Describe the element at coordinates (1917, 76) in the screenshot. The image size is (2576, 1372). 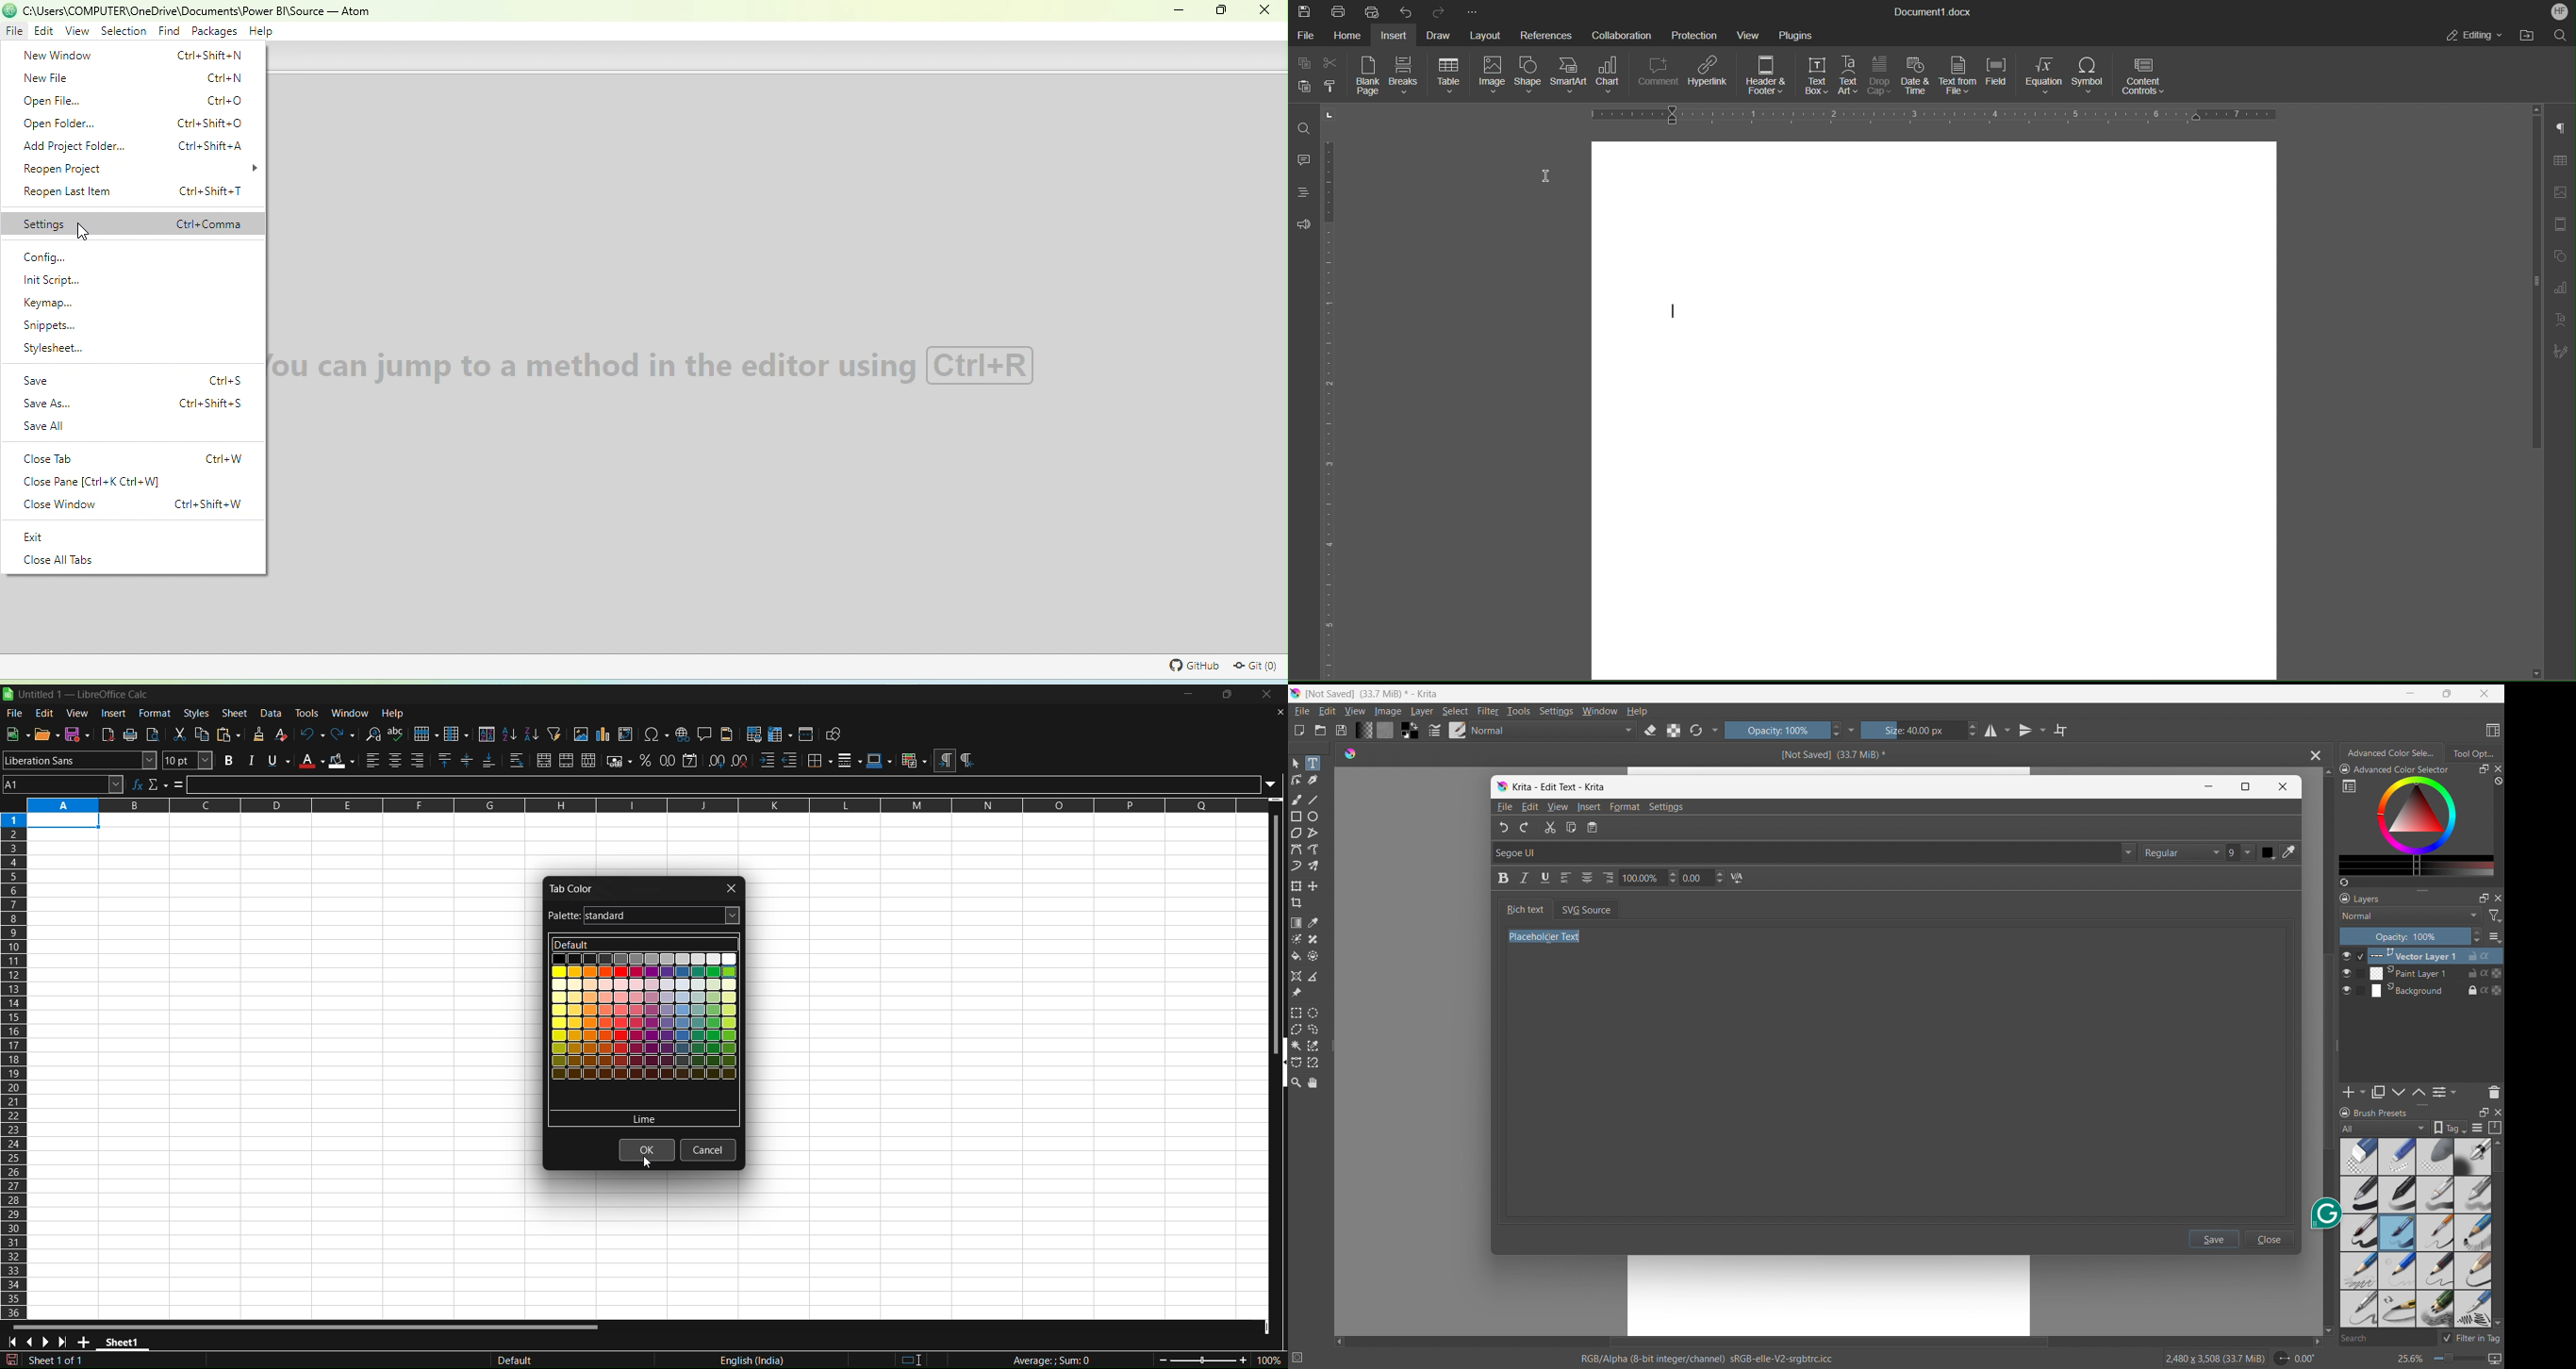
I see `Date and Time` at that location.